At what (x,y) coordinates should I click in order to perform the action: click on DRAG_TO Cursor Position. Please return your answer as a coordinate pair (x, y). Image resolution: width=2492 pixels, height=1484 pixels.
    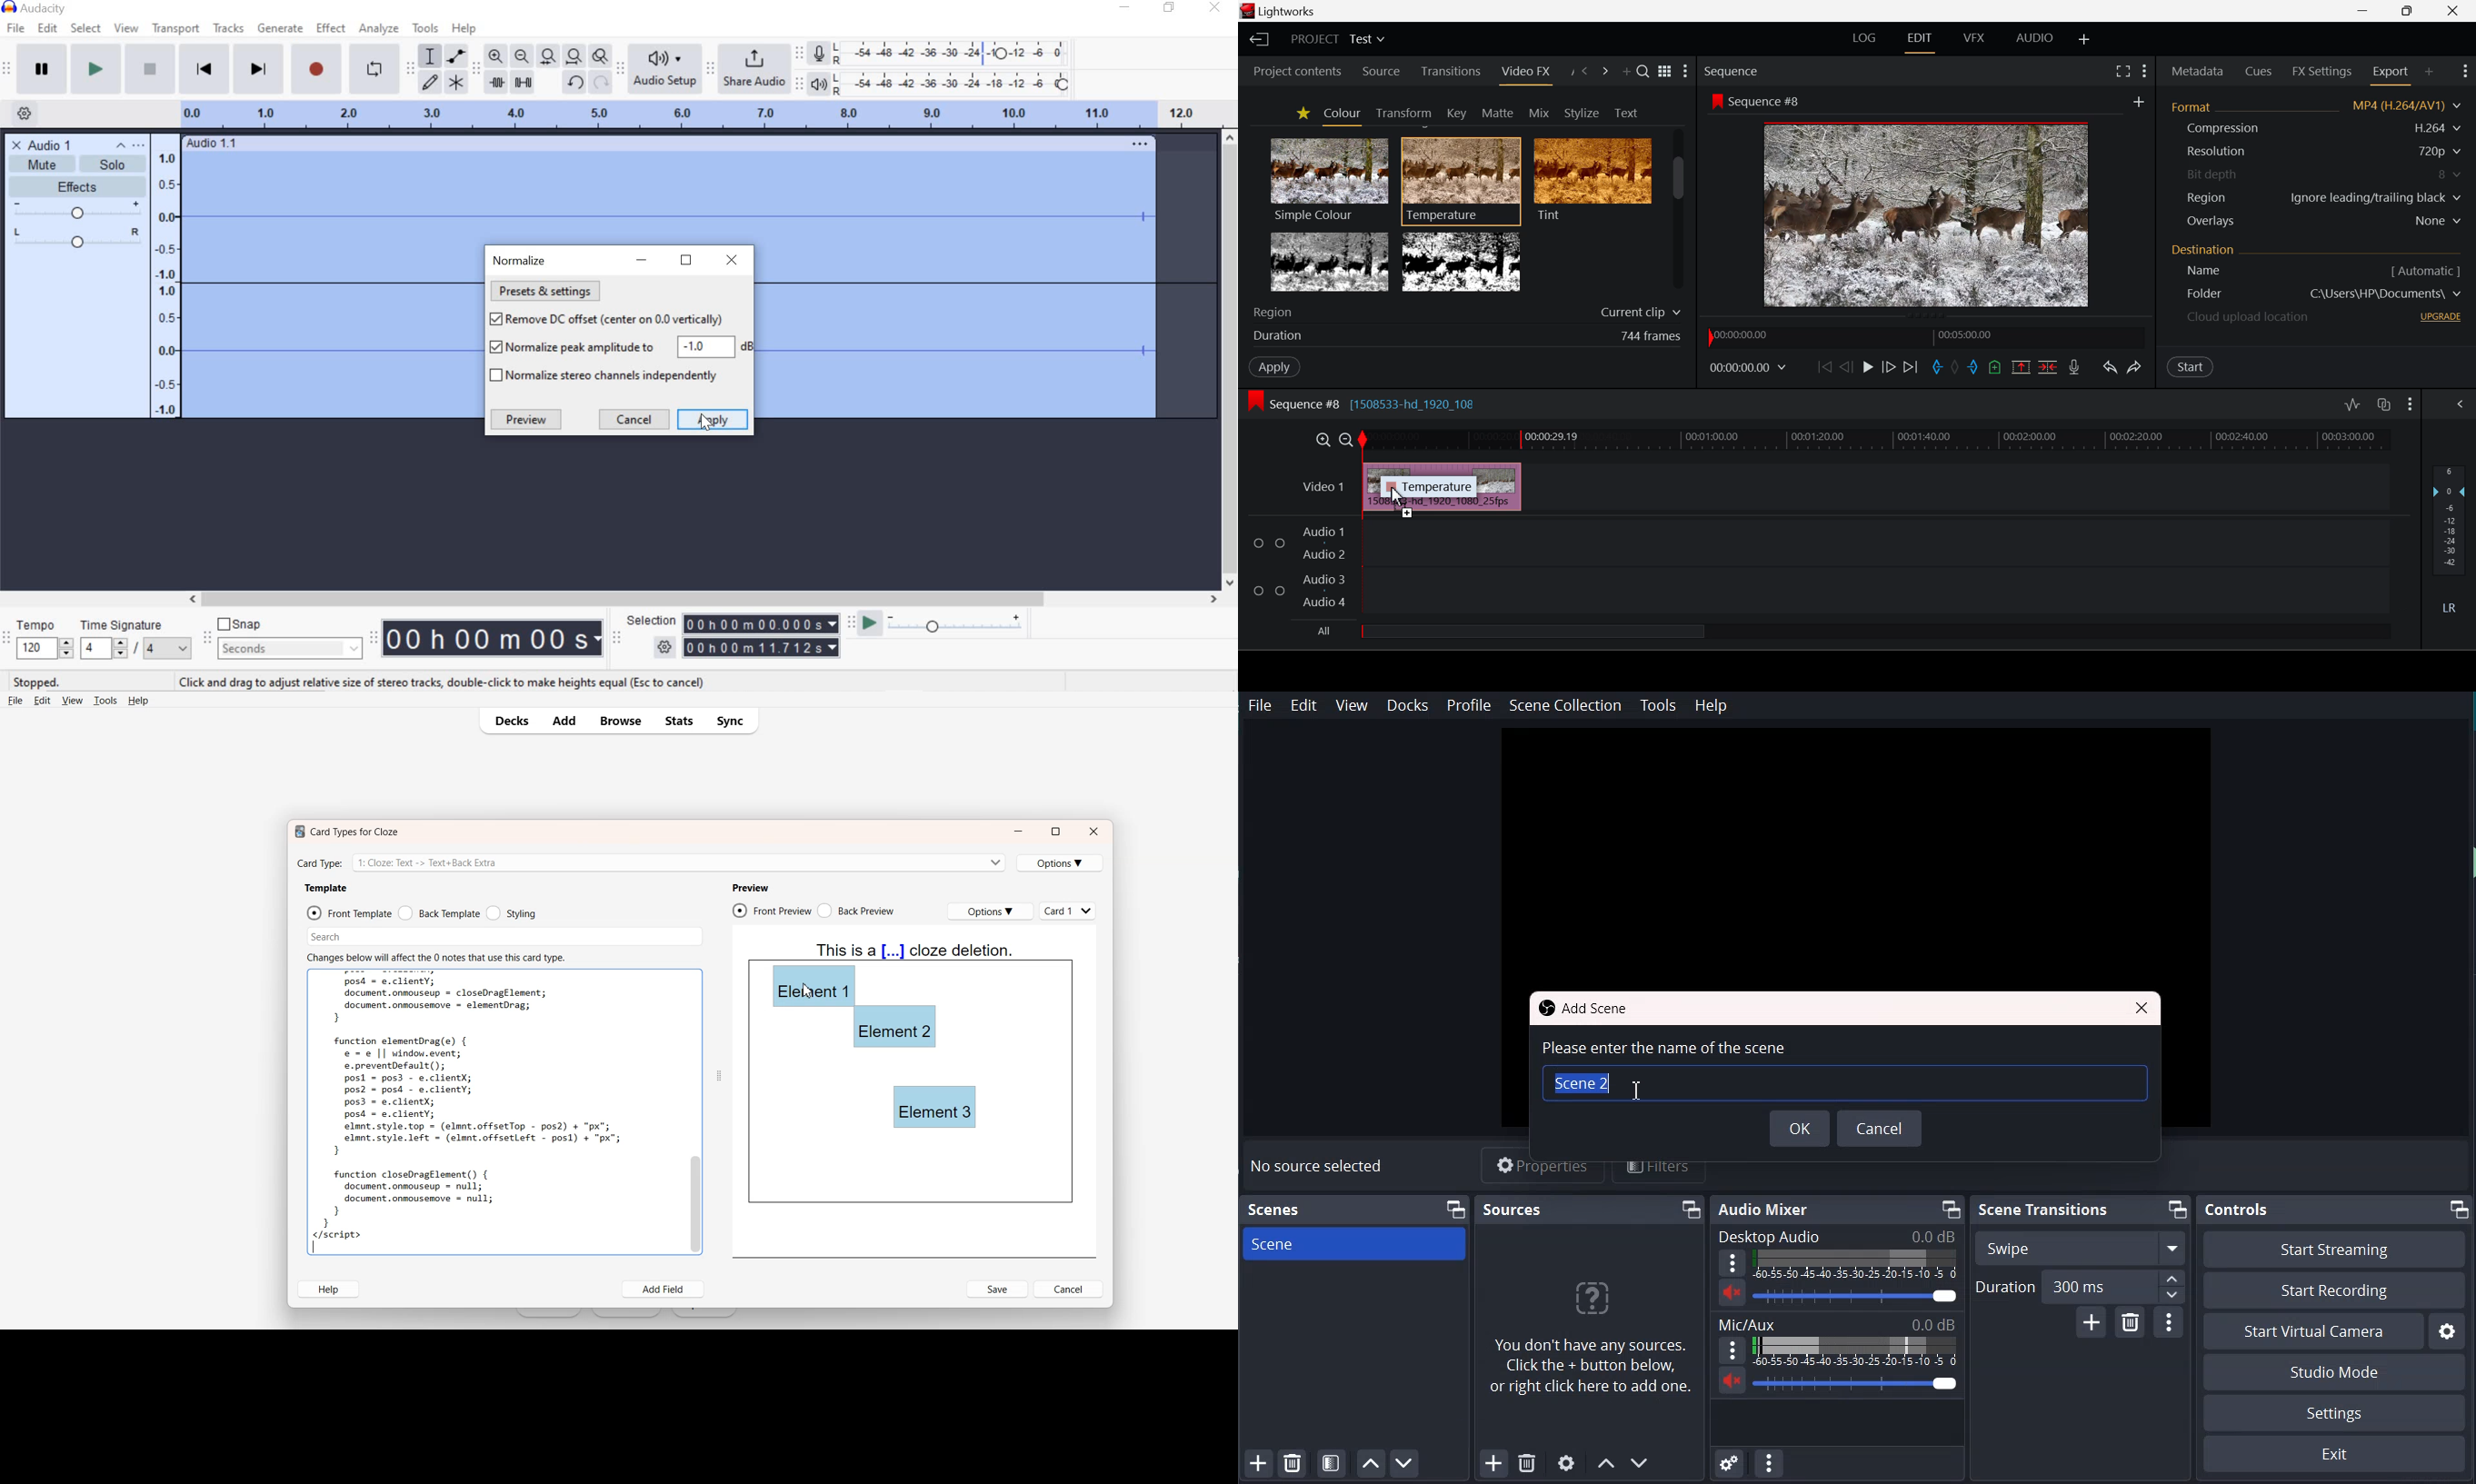
    Looking at the image, I should click on (1400, 495).